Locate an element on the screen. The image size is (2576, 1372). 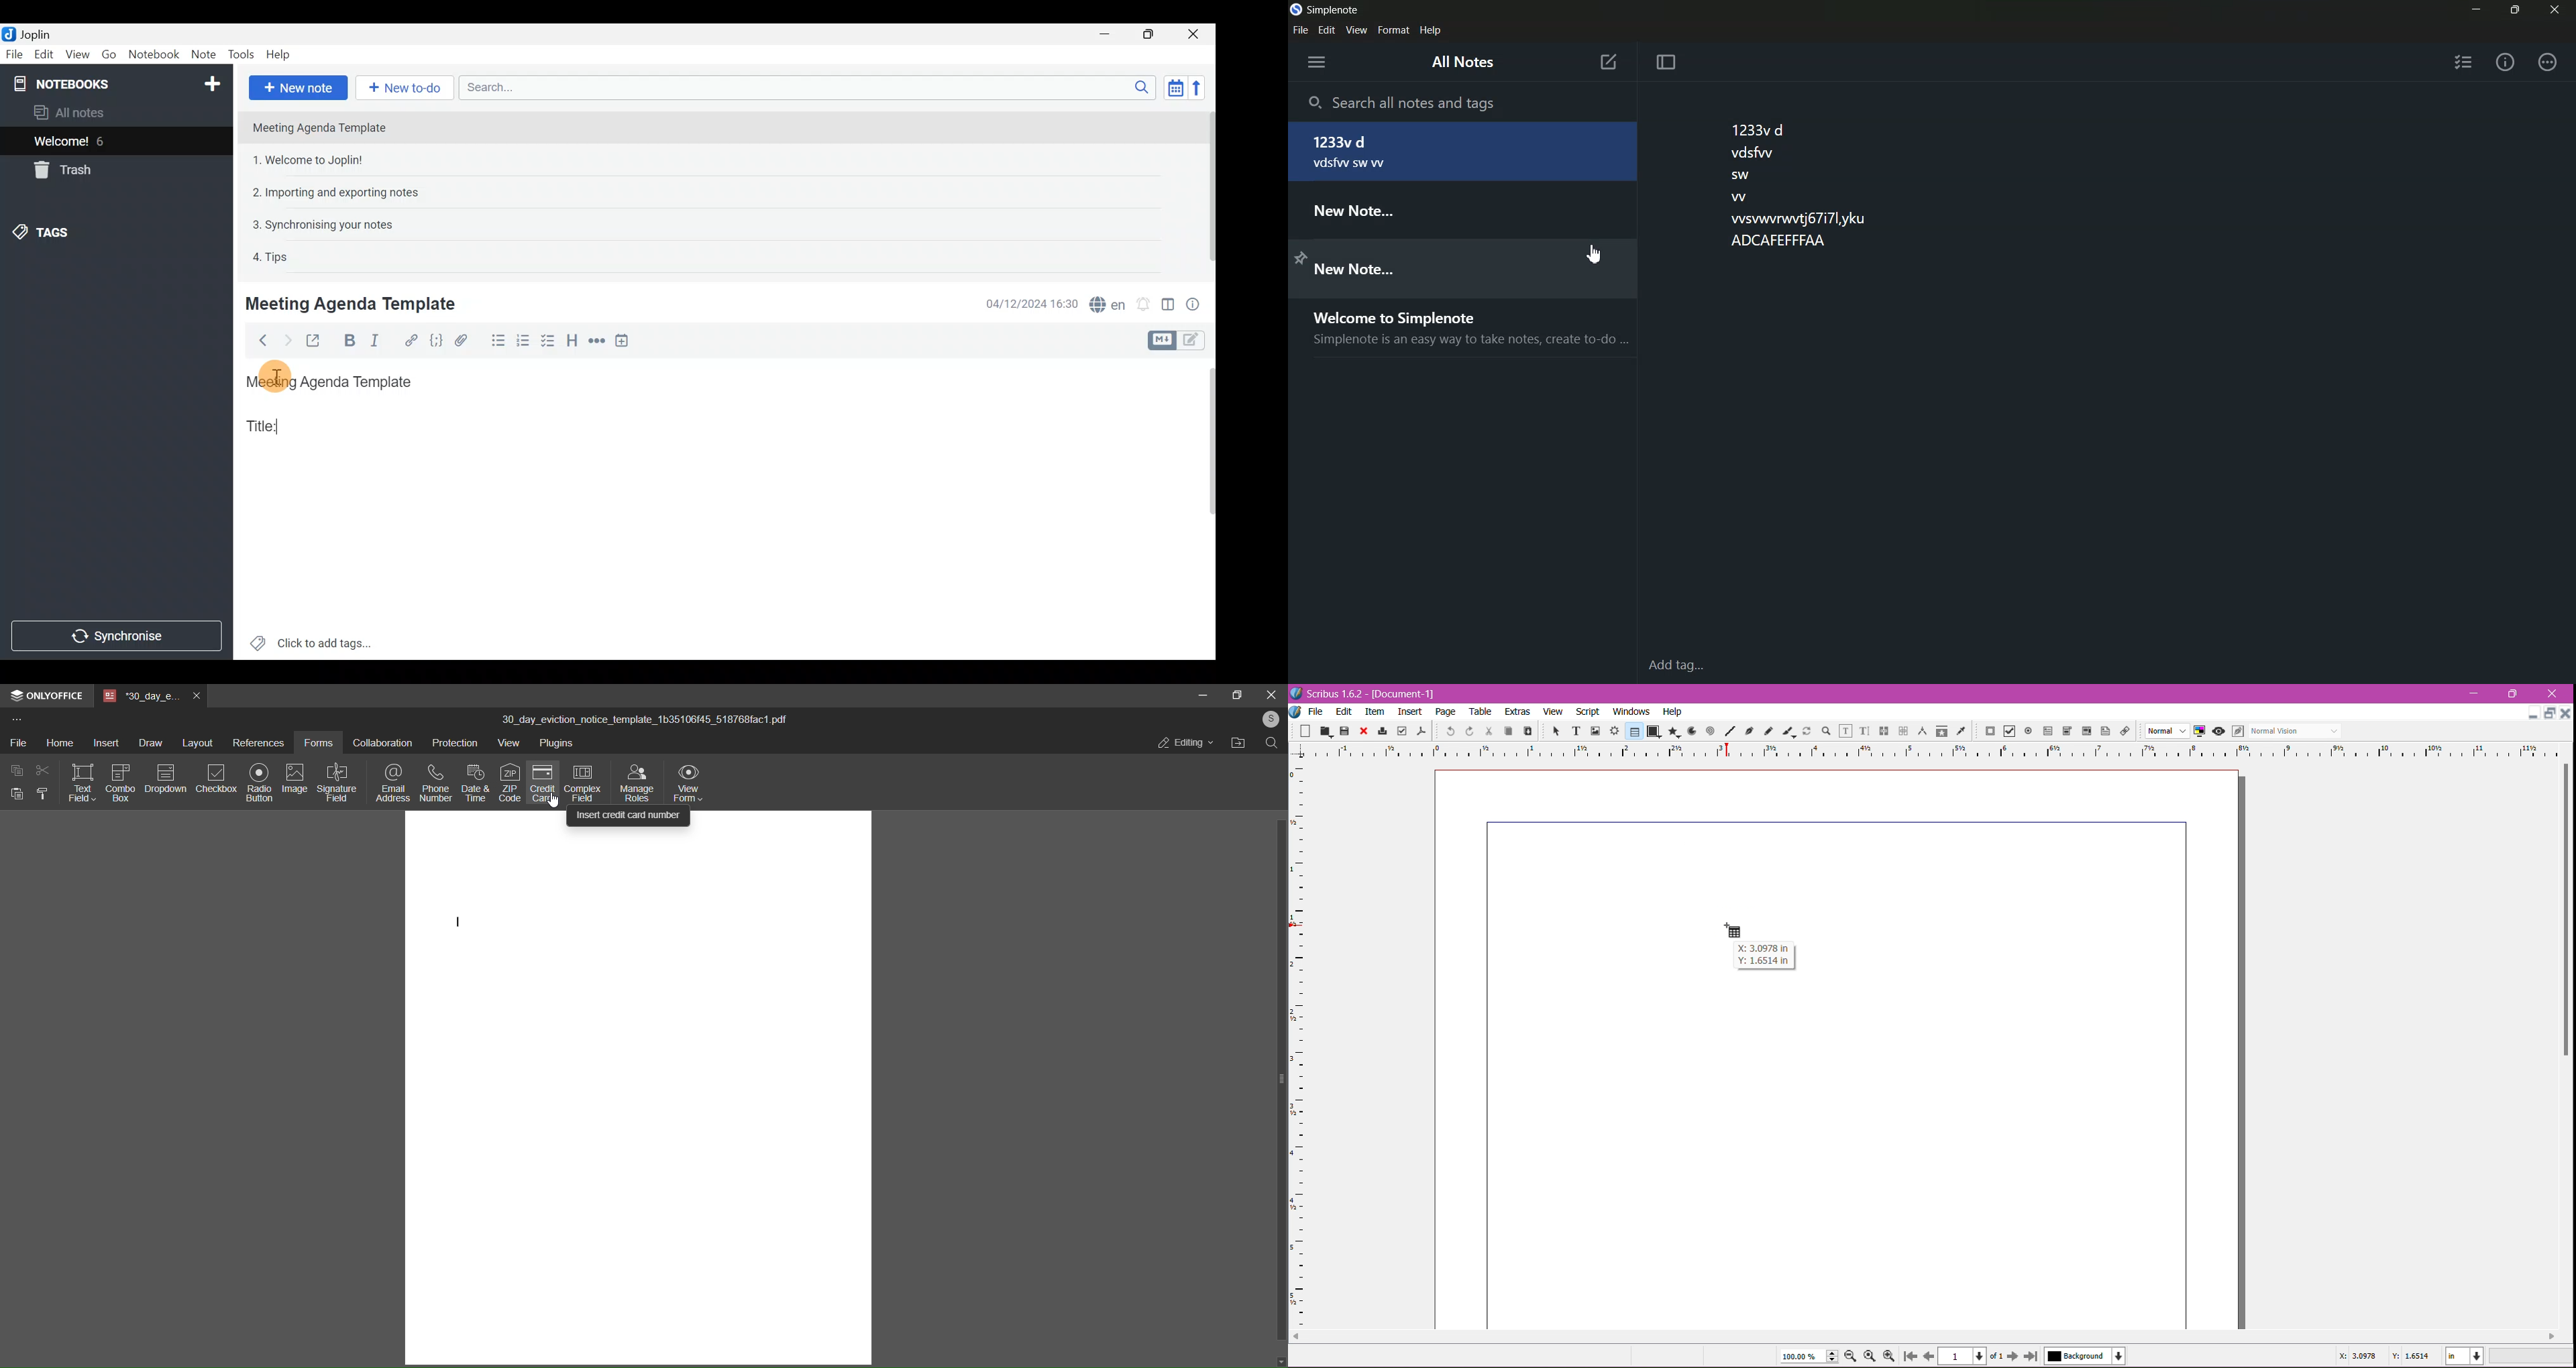
PDF Push button is located at coordinates (1988, 732).